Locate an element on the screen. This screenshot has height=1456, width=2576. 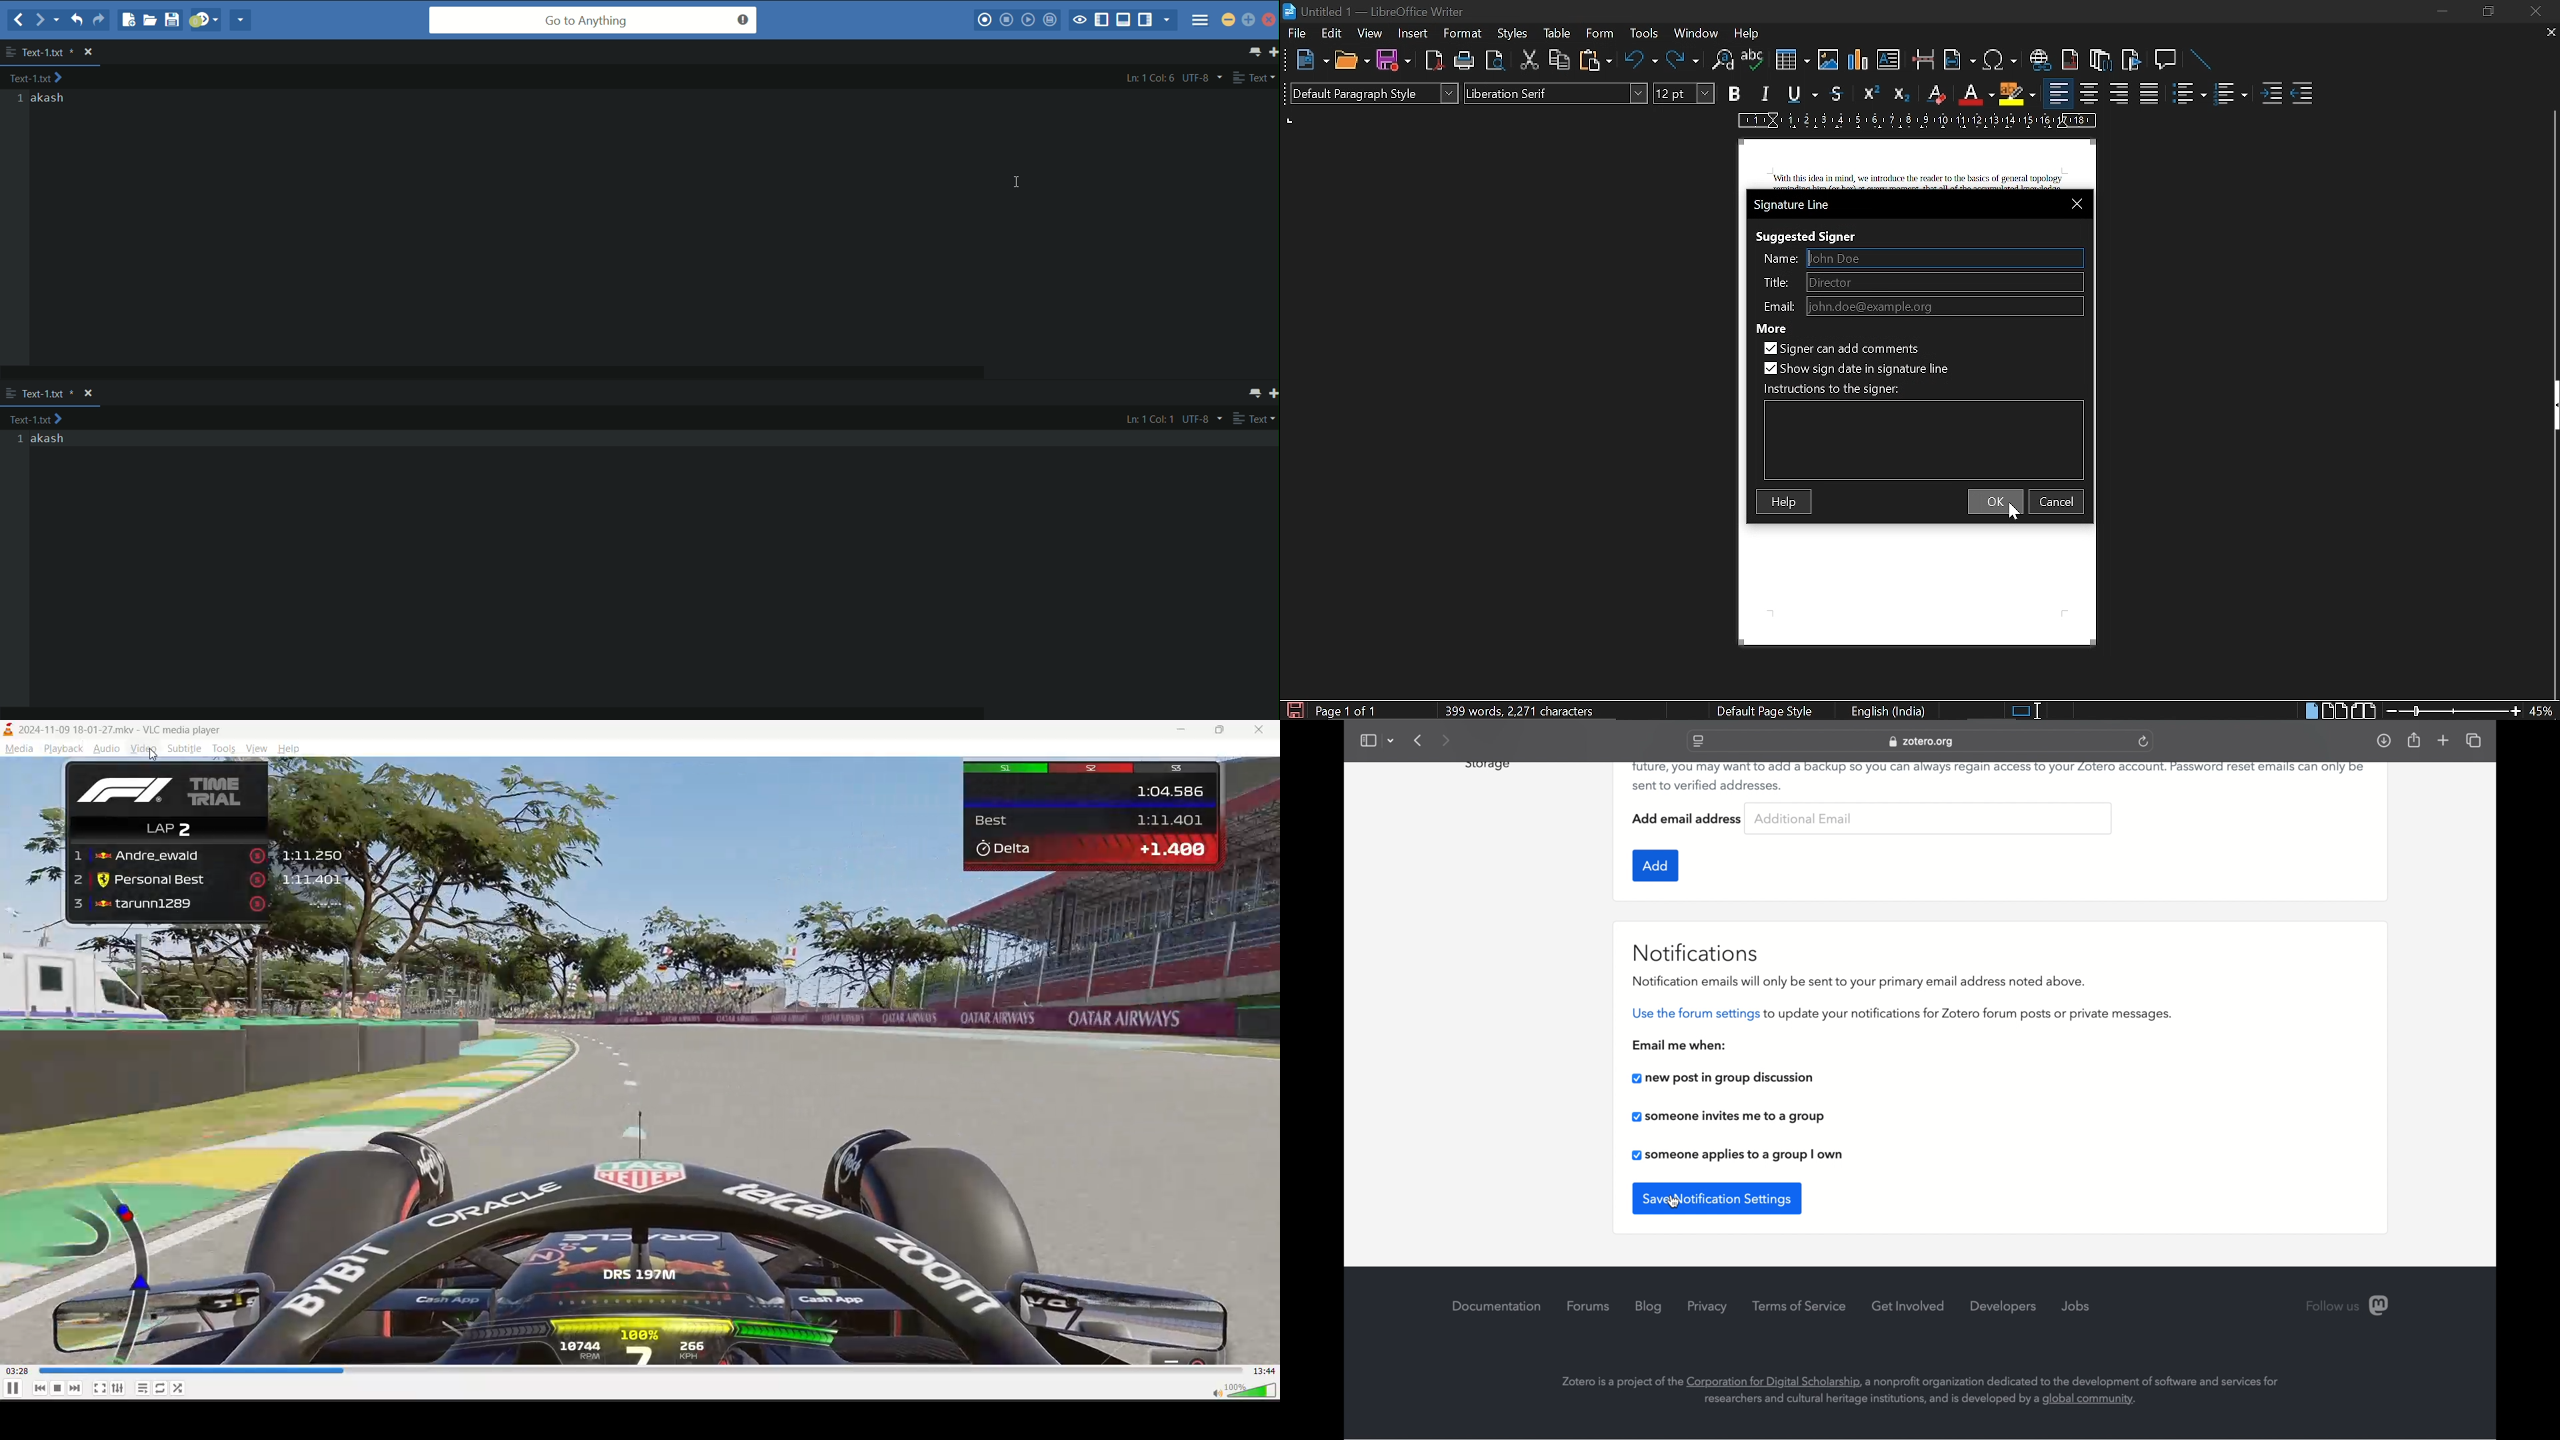
save notification settings is located at coordinates (1717, 1197).